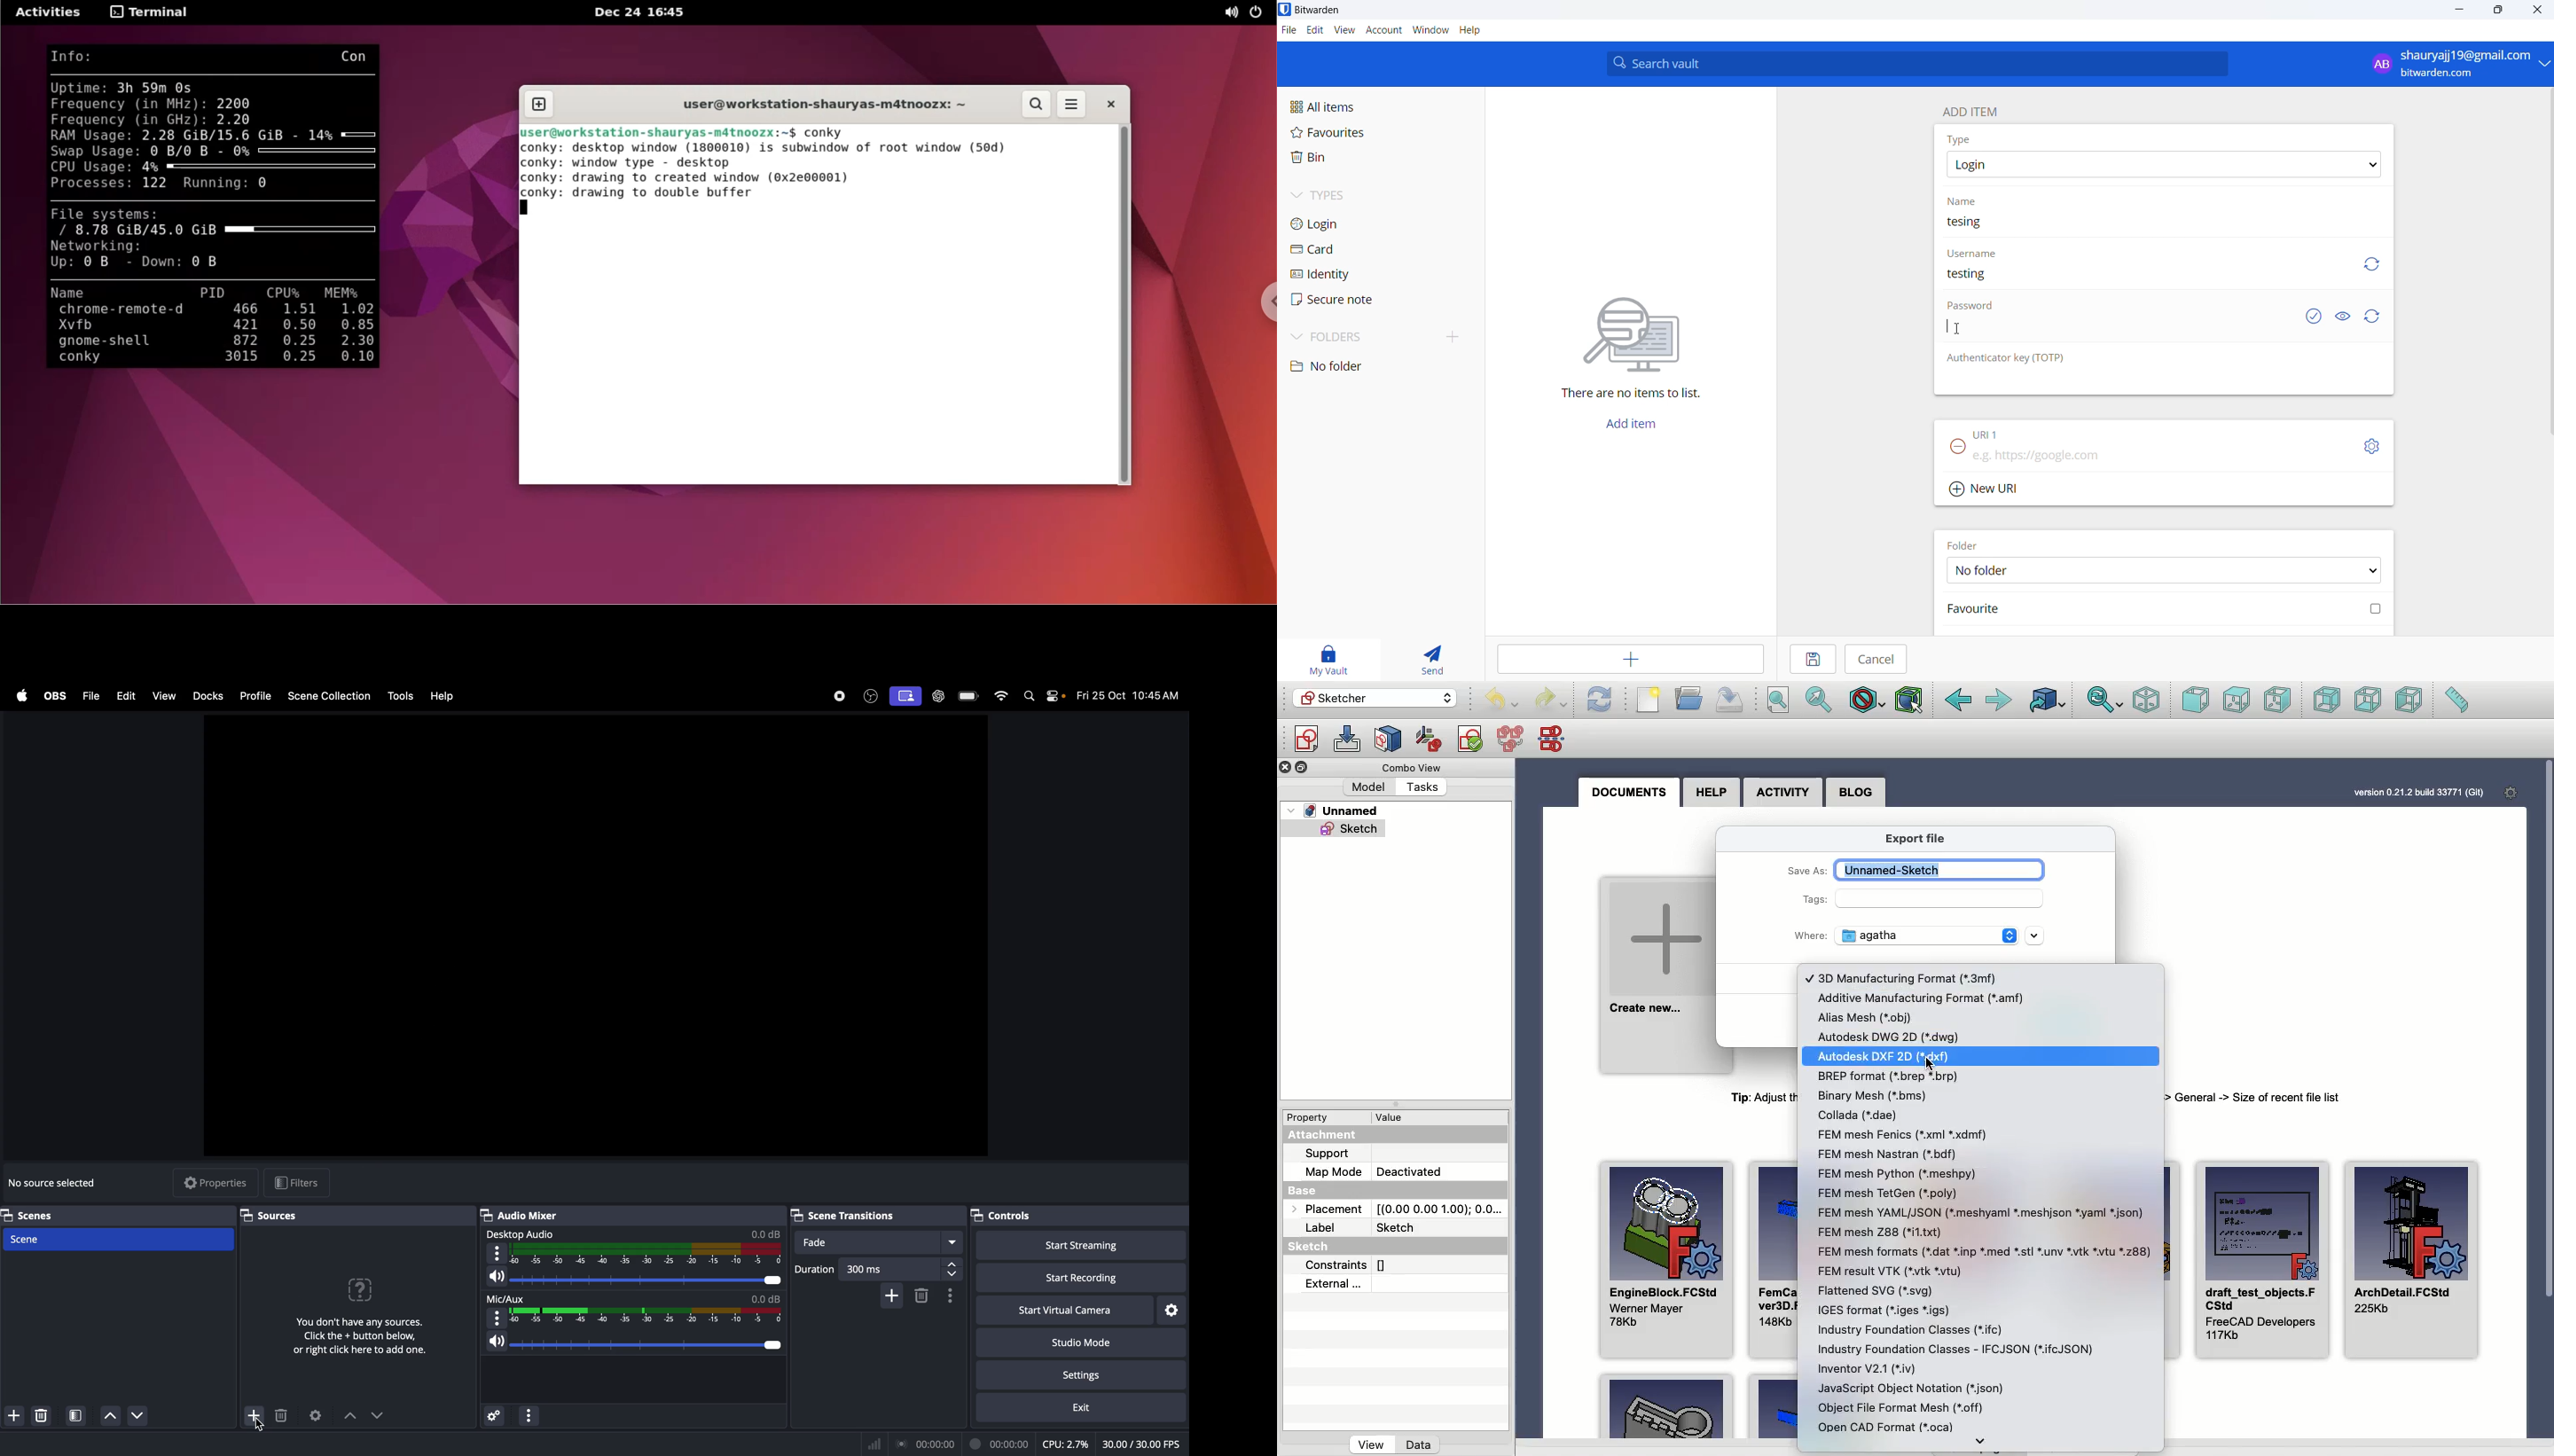 The width and height of the screenshot is (2576, 1456). Describe the element at coordinates (1344, 33) in the screenshot. I see `view` at that location.